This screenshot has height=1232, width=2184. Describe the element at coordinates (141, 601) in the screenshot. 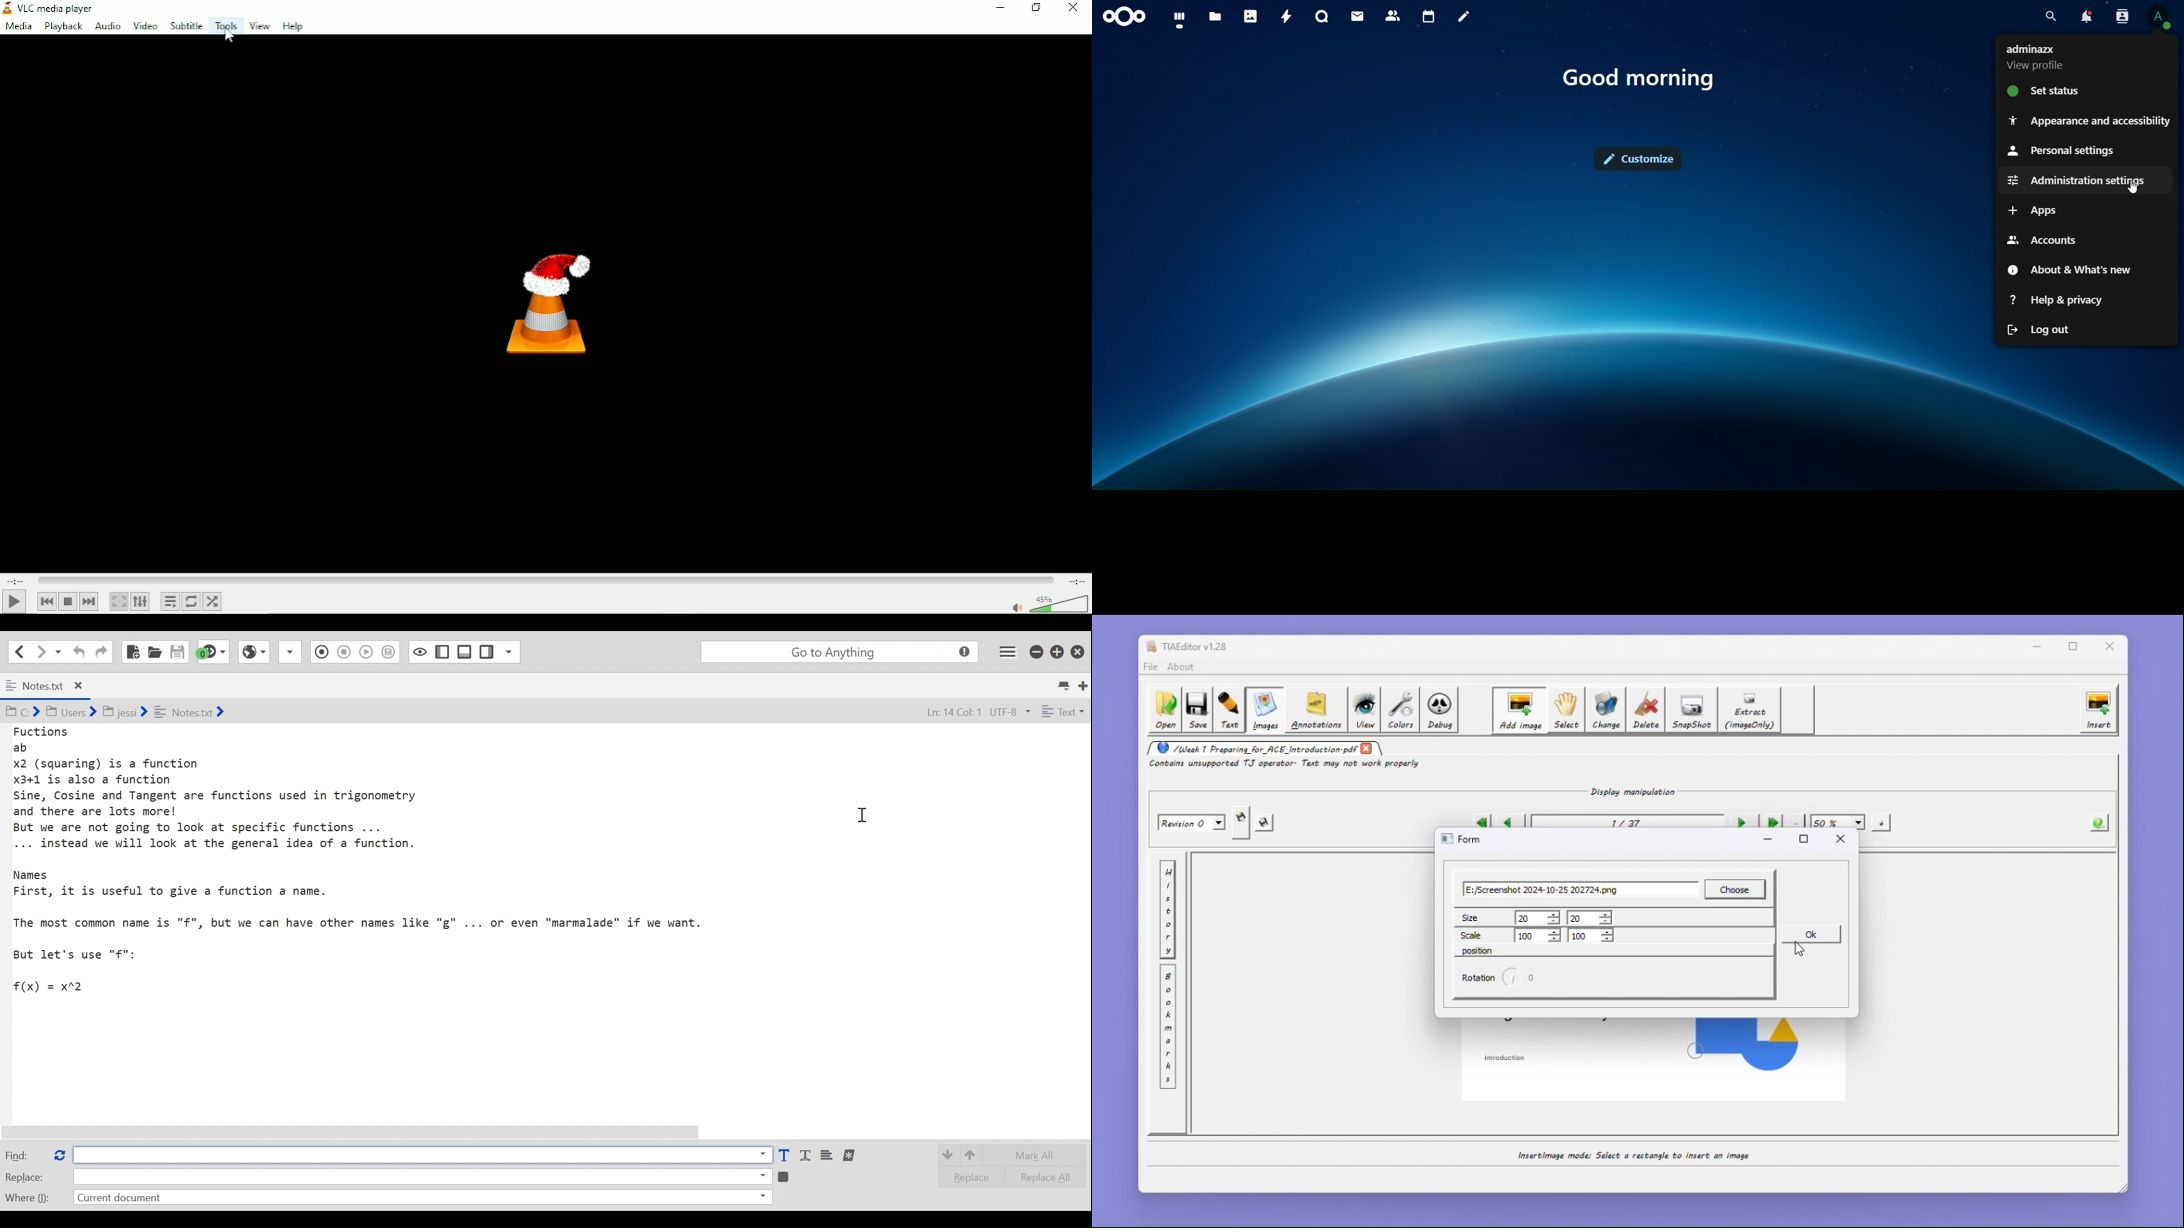

I see `show extended settings` at that location.